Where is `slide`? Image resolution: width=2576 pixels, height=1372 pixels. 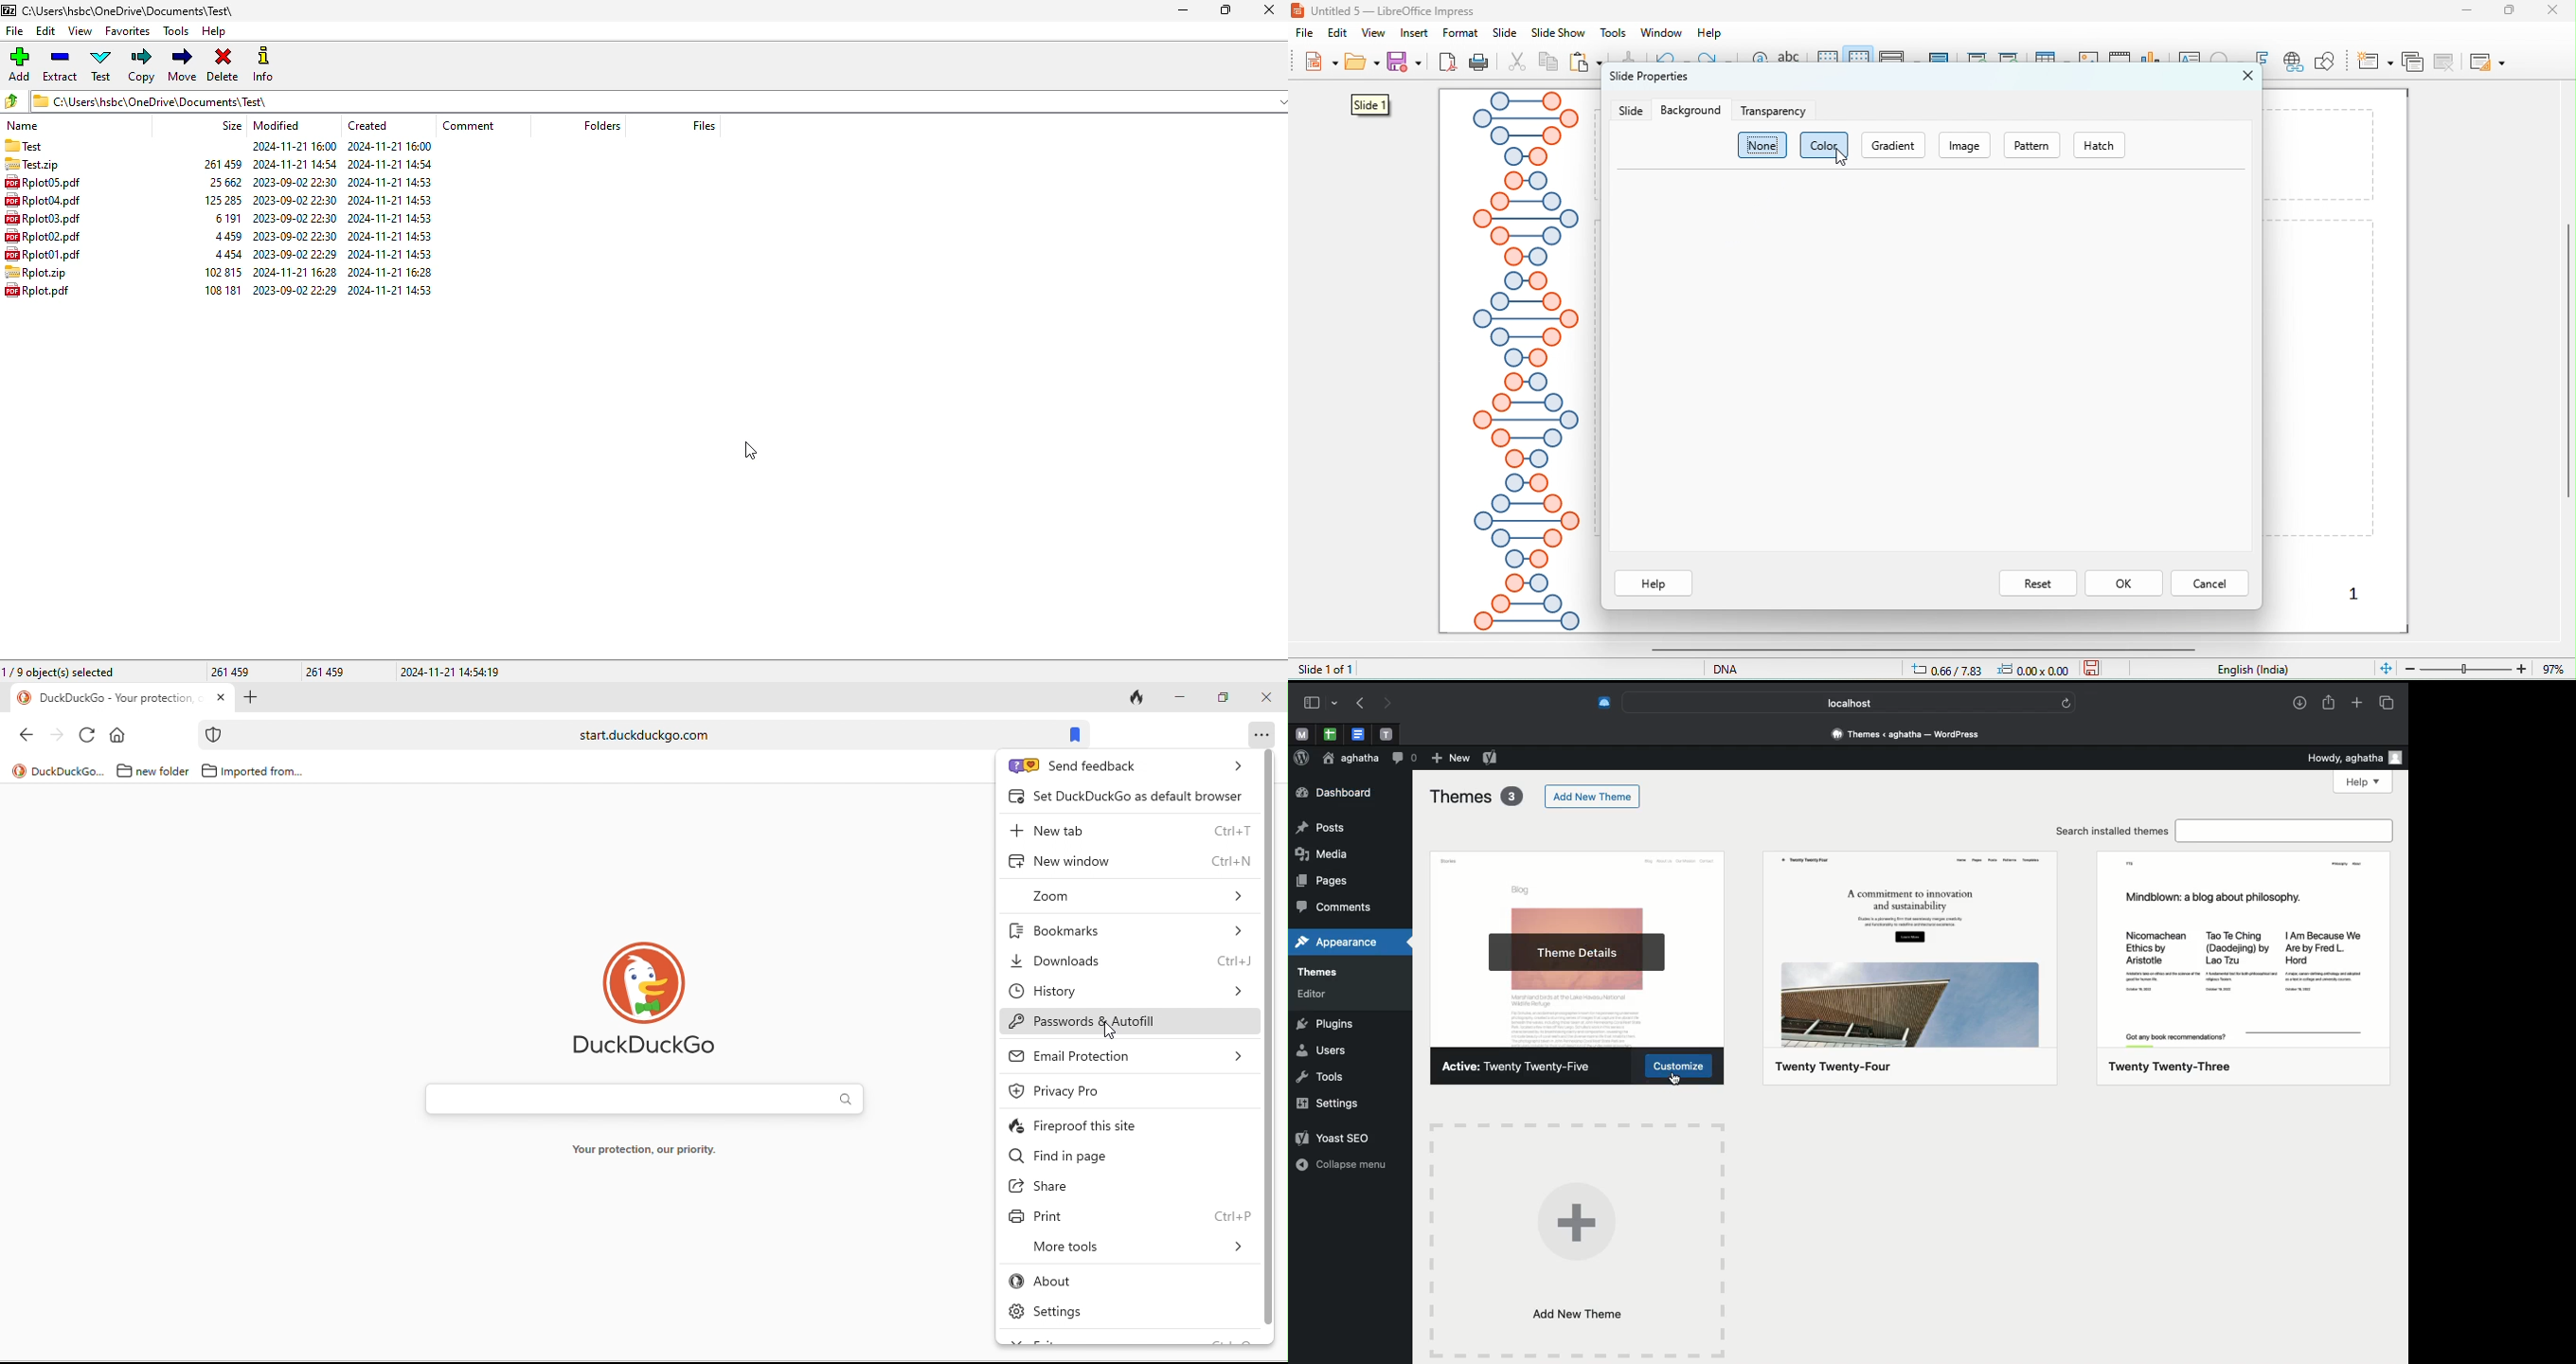
slide is located at coordinates (1373, 106).